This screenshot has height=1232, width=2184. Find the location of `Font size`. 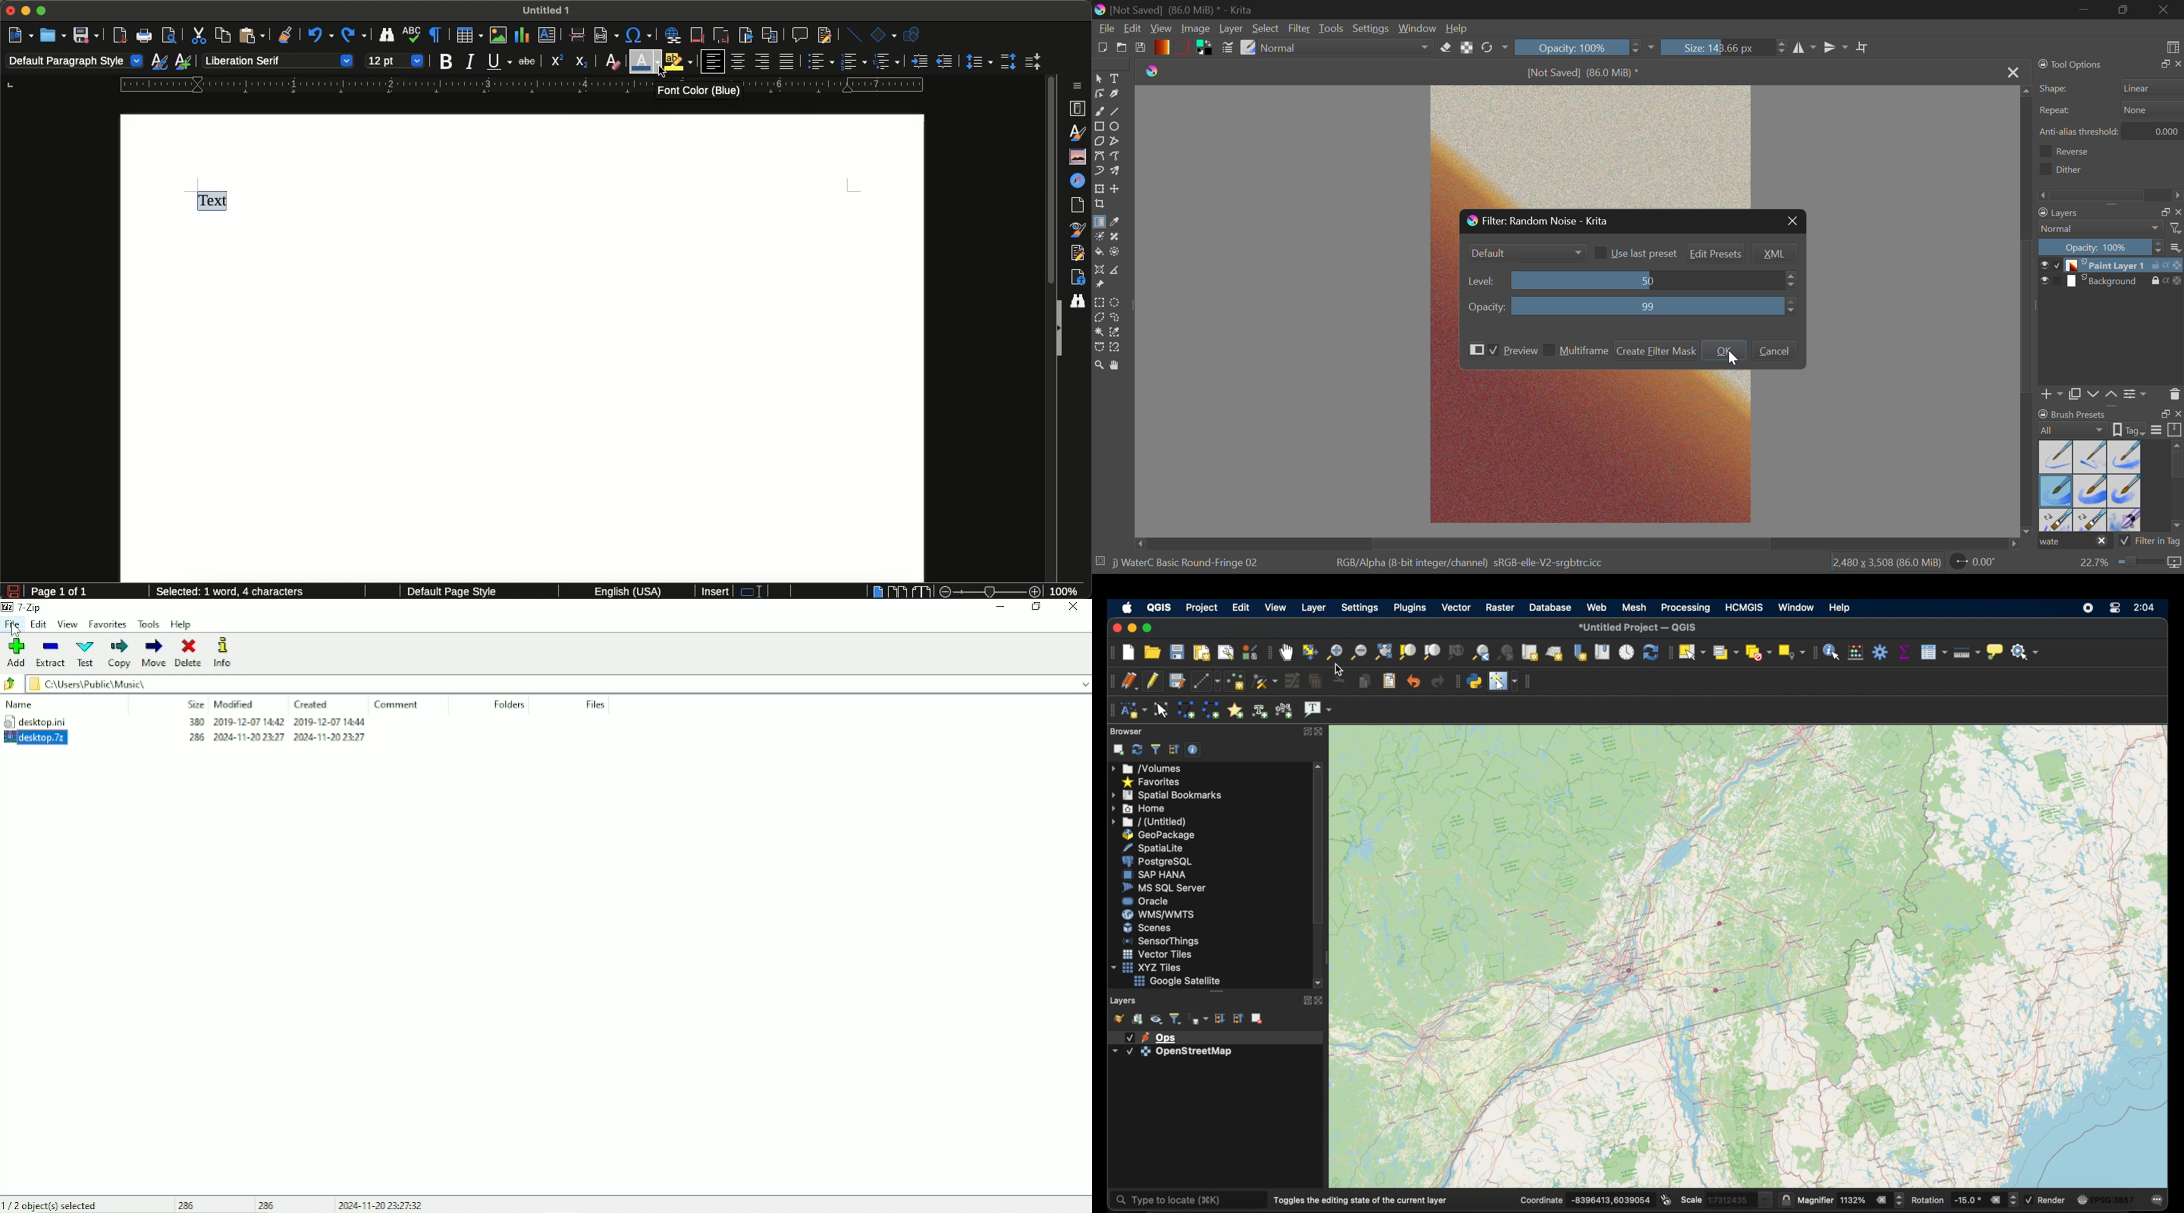

Font size is located at coordinates (395, 59).